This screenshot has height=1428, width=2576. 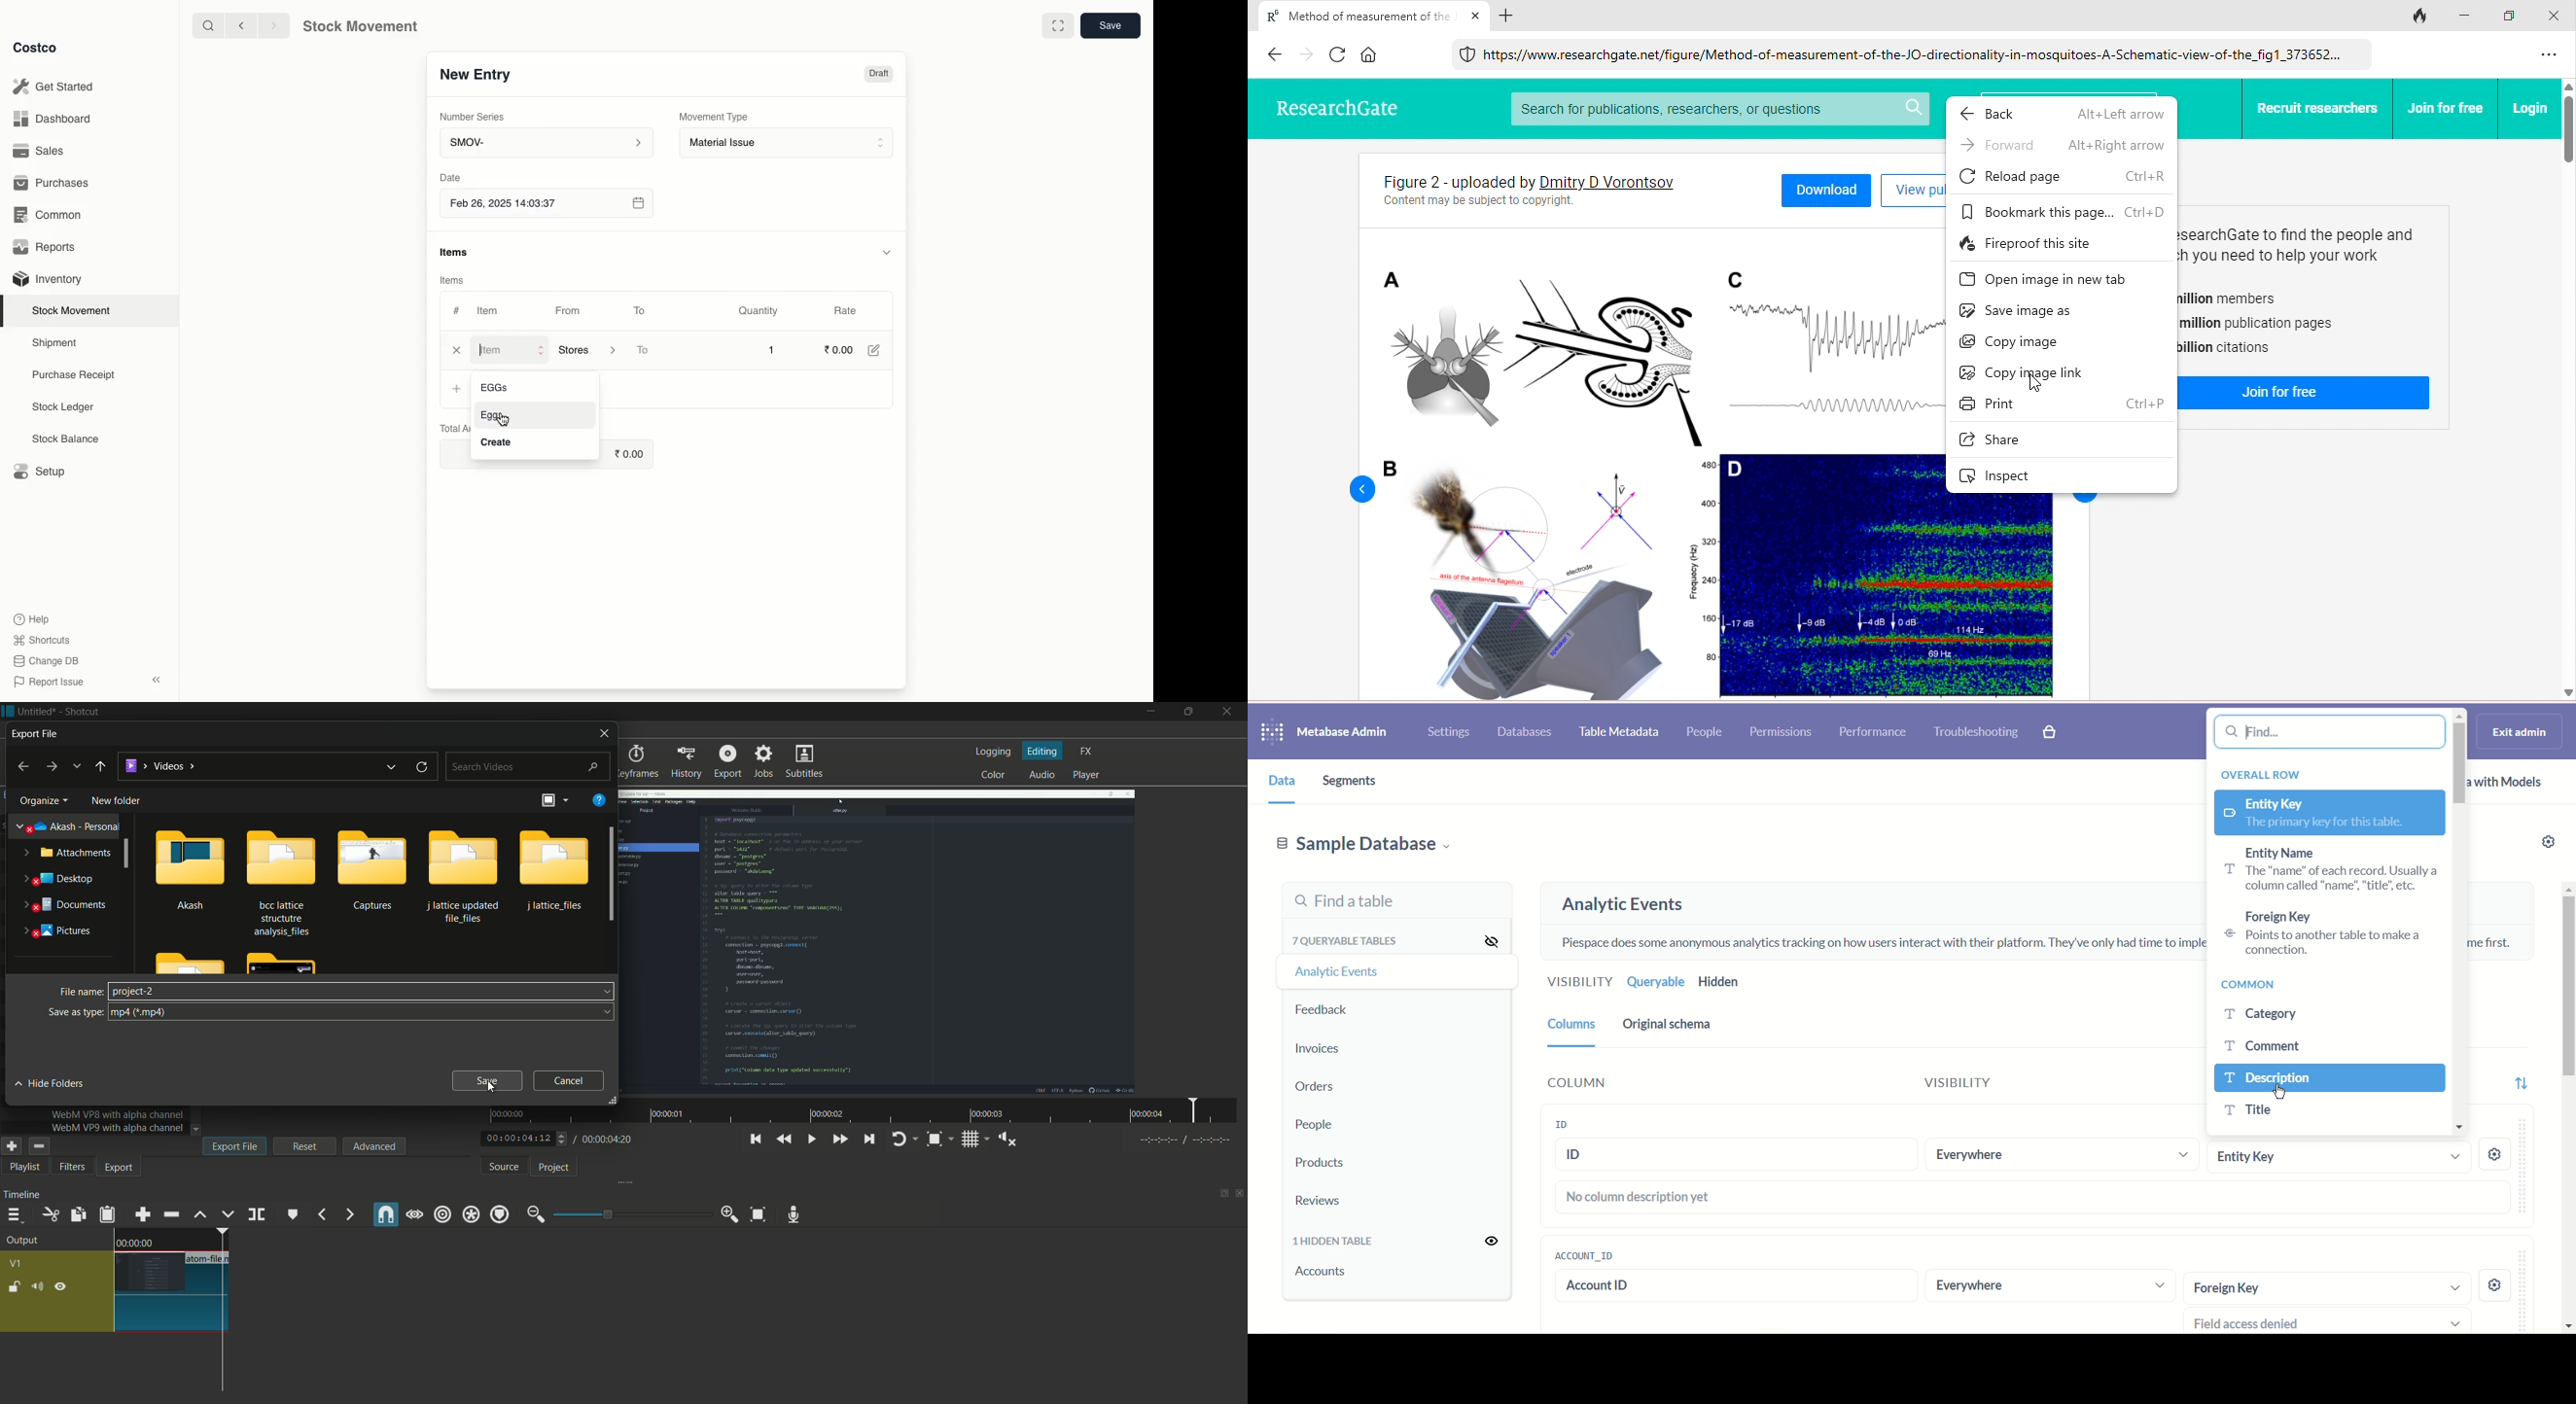 What do you see at coordinates (755, 1139) in the screenshot?
I see `skip to the previous point` at bounding box center [755, 1139].